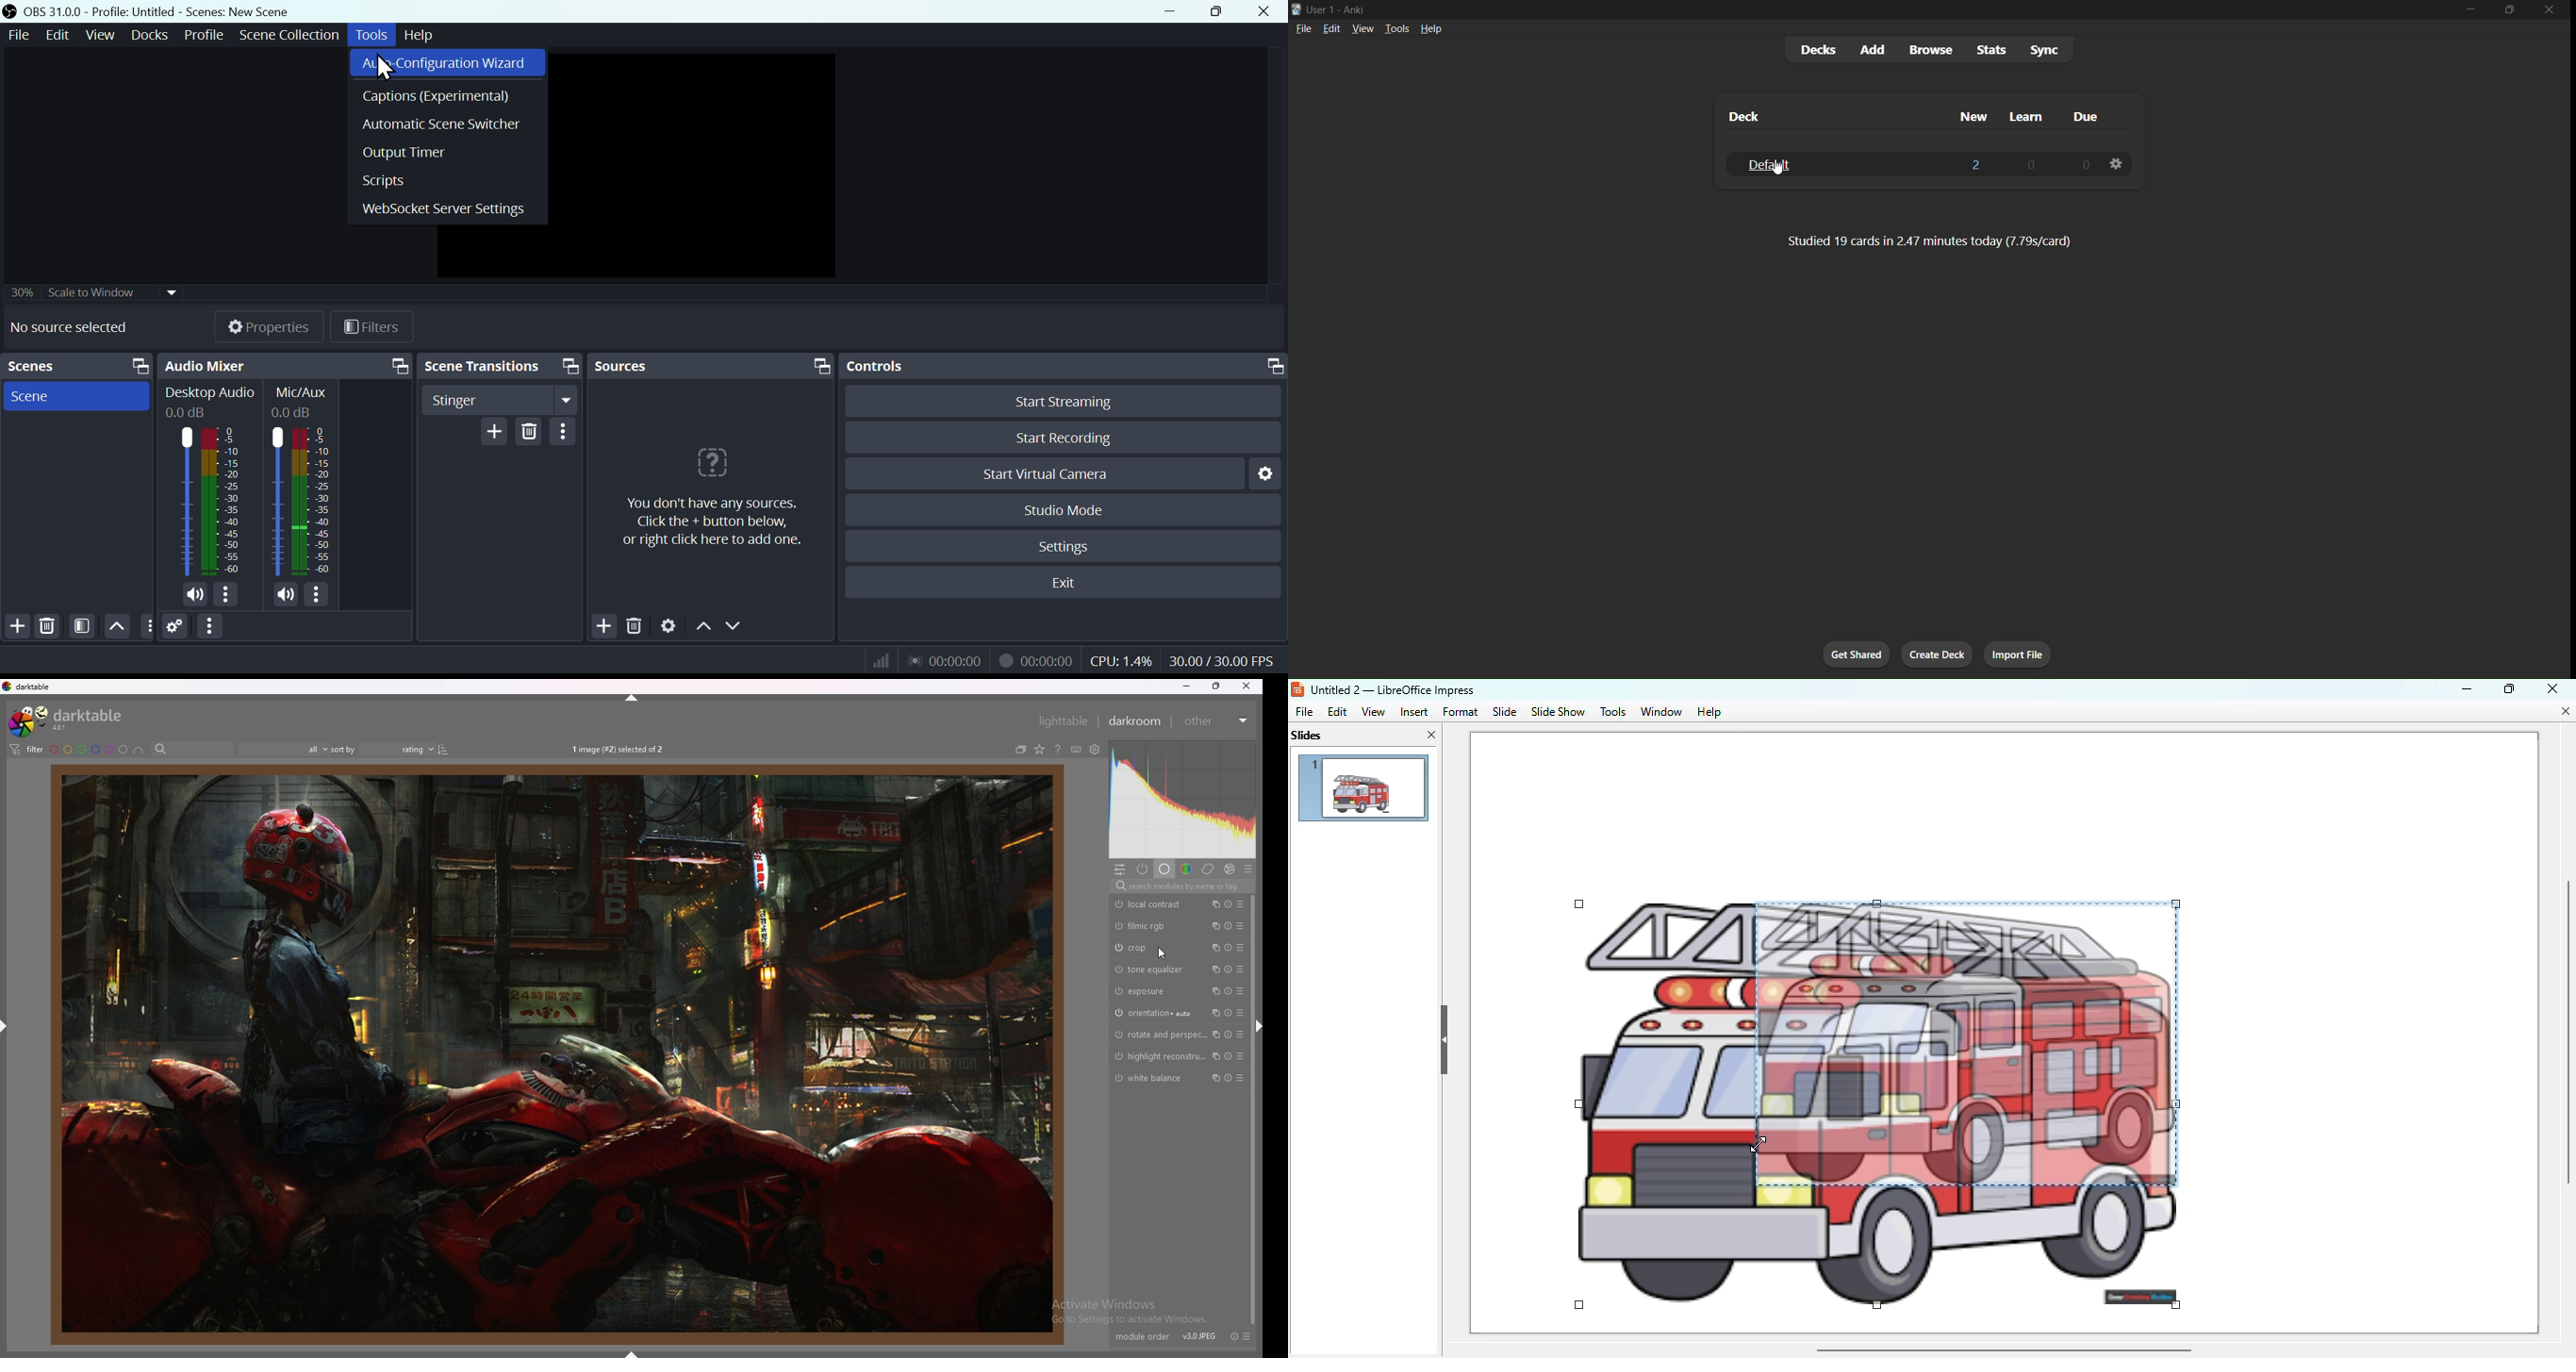  I want to click on help, so click(421, 33).